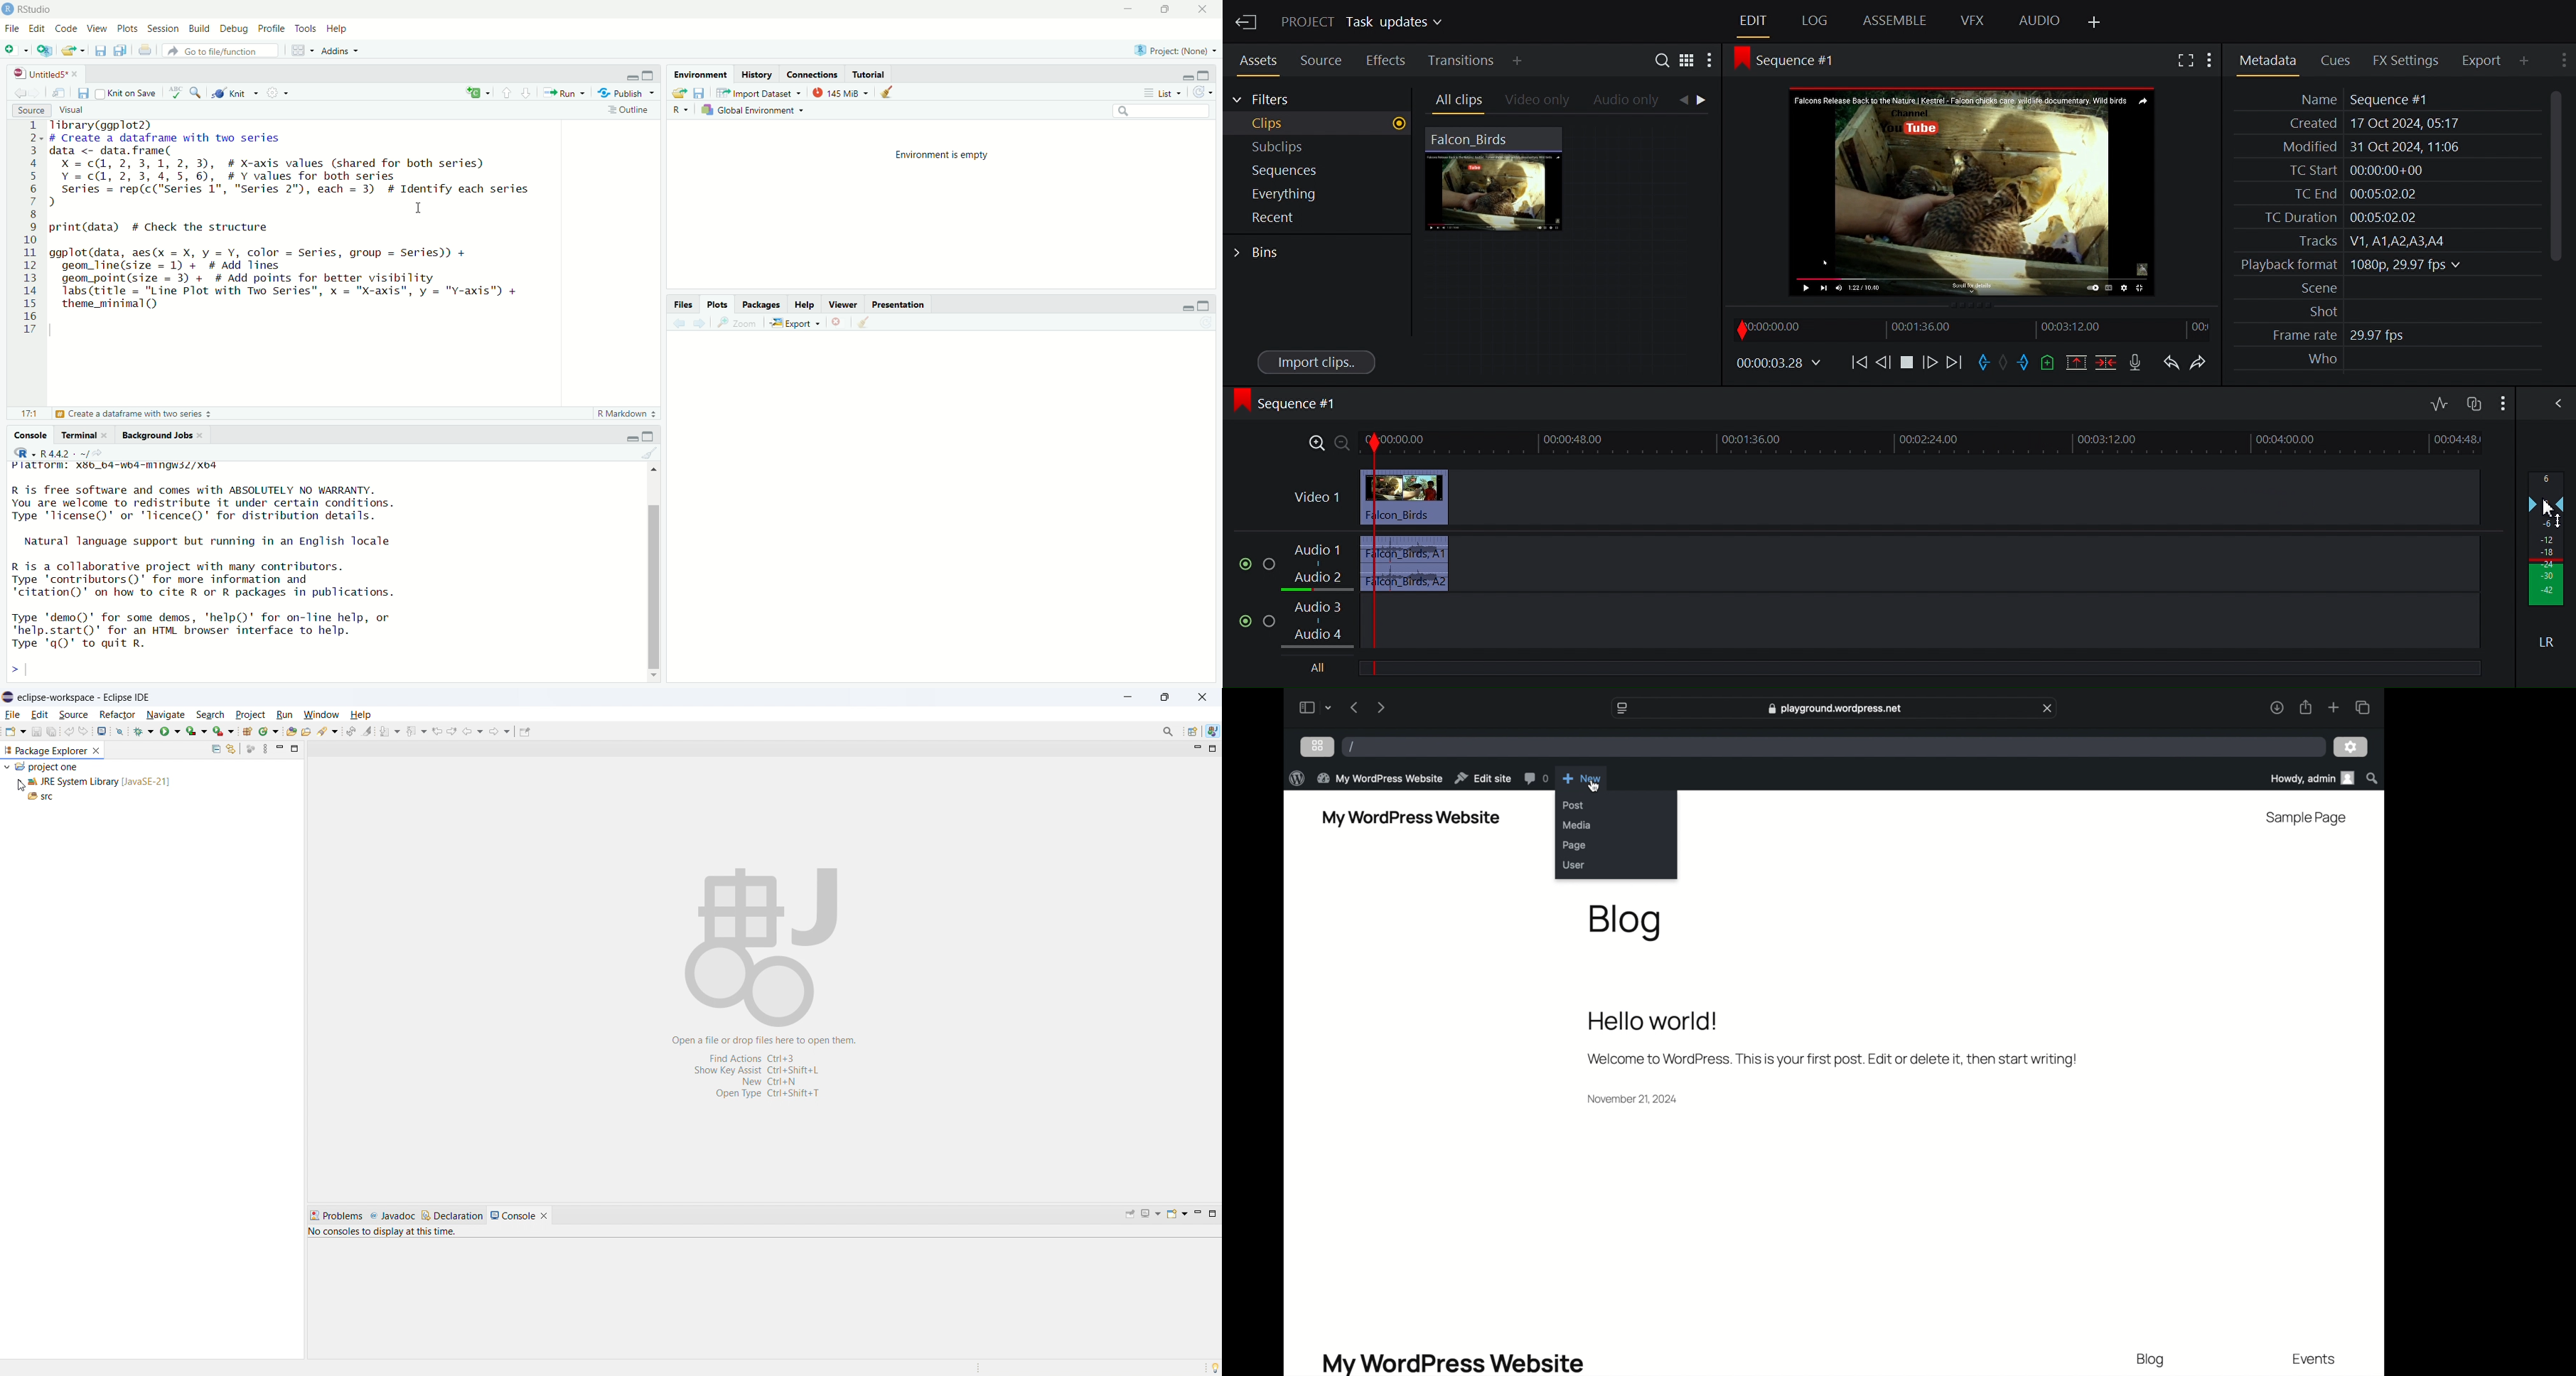  What do you see at coordinates (1203, 305) in the screenshot?
I see `Maximize` at bounding box center [1203, 305].